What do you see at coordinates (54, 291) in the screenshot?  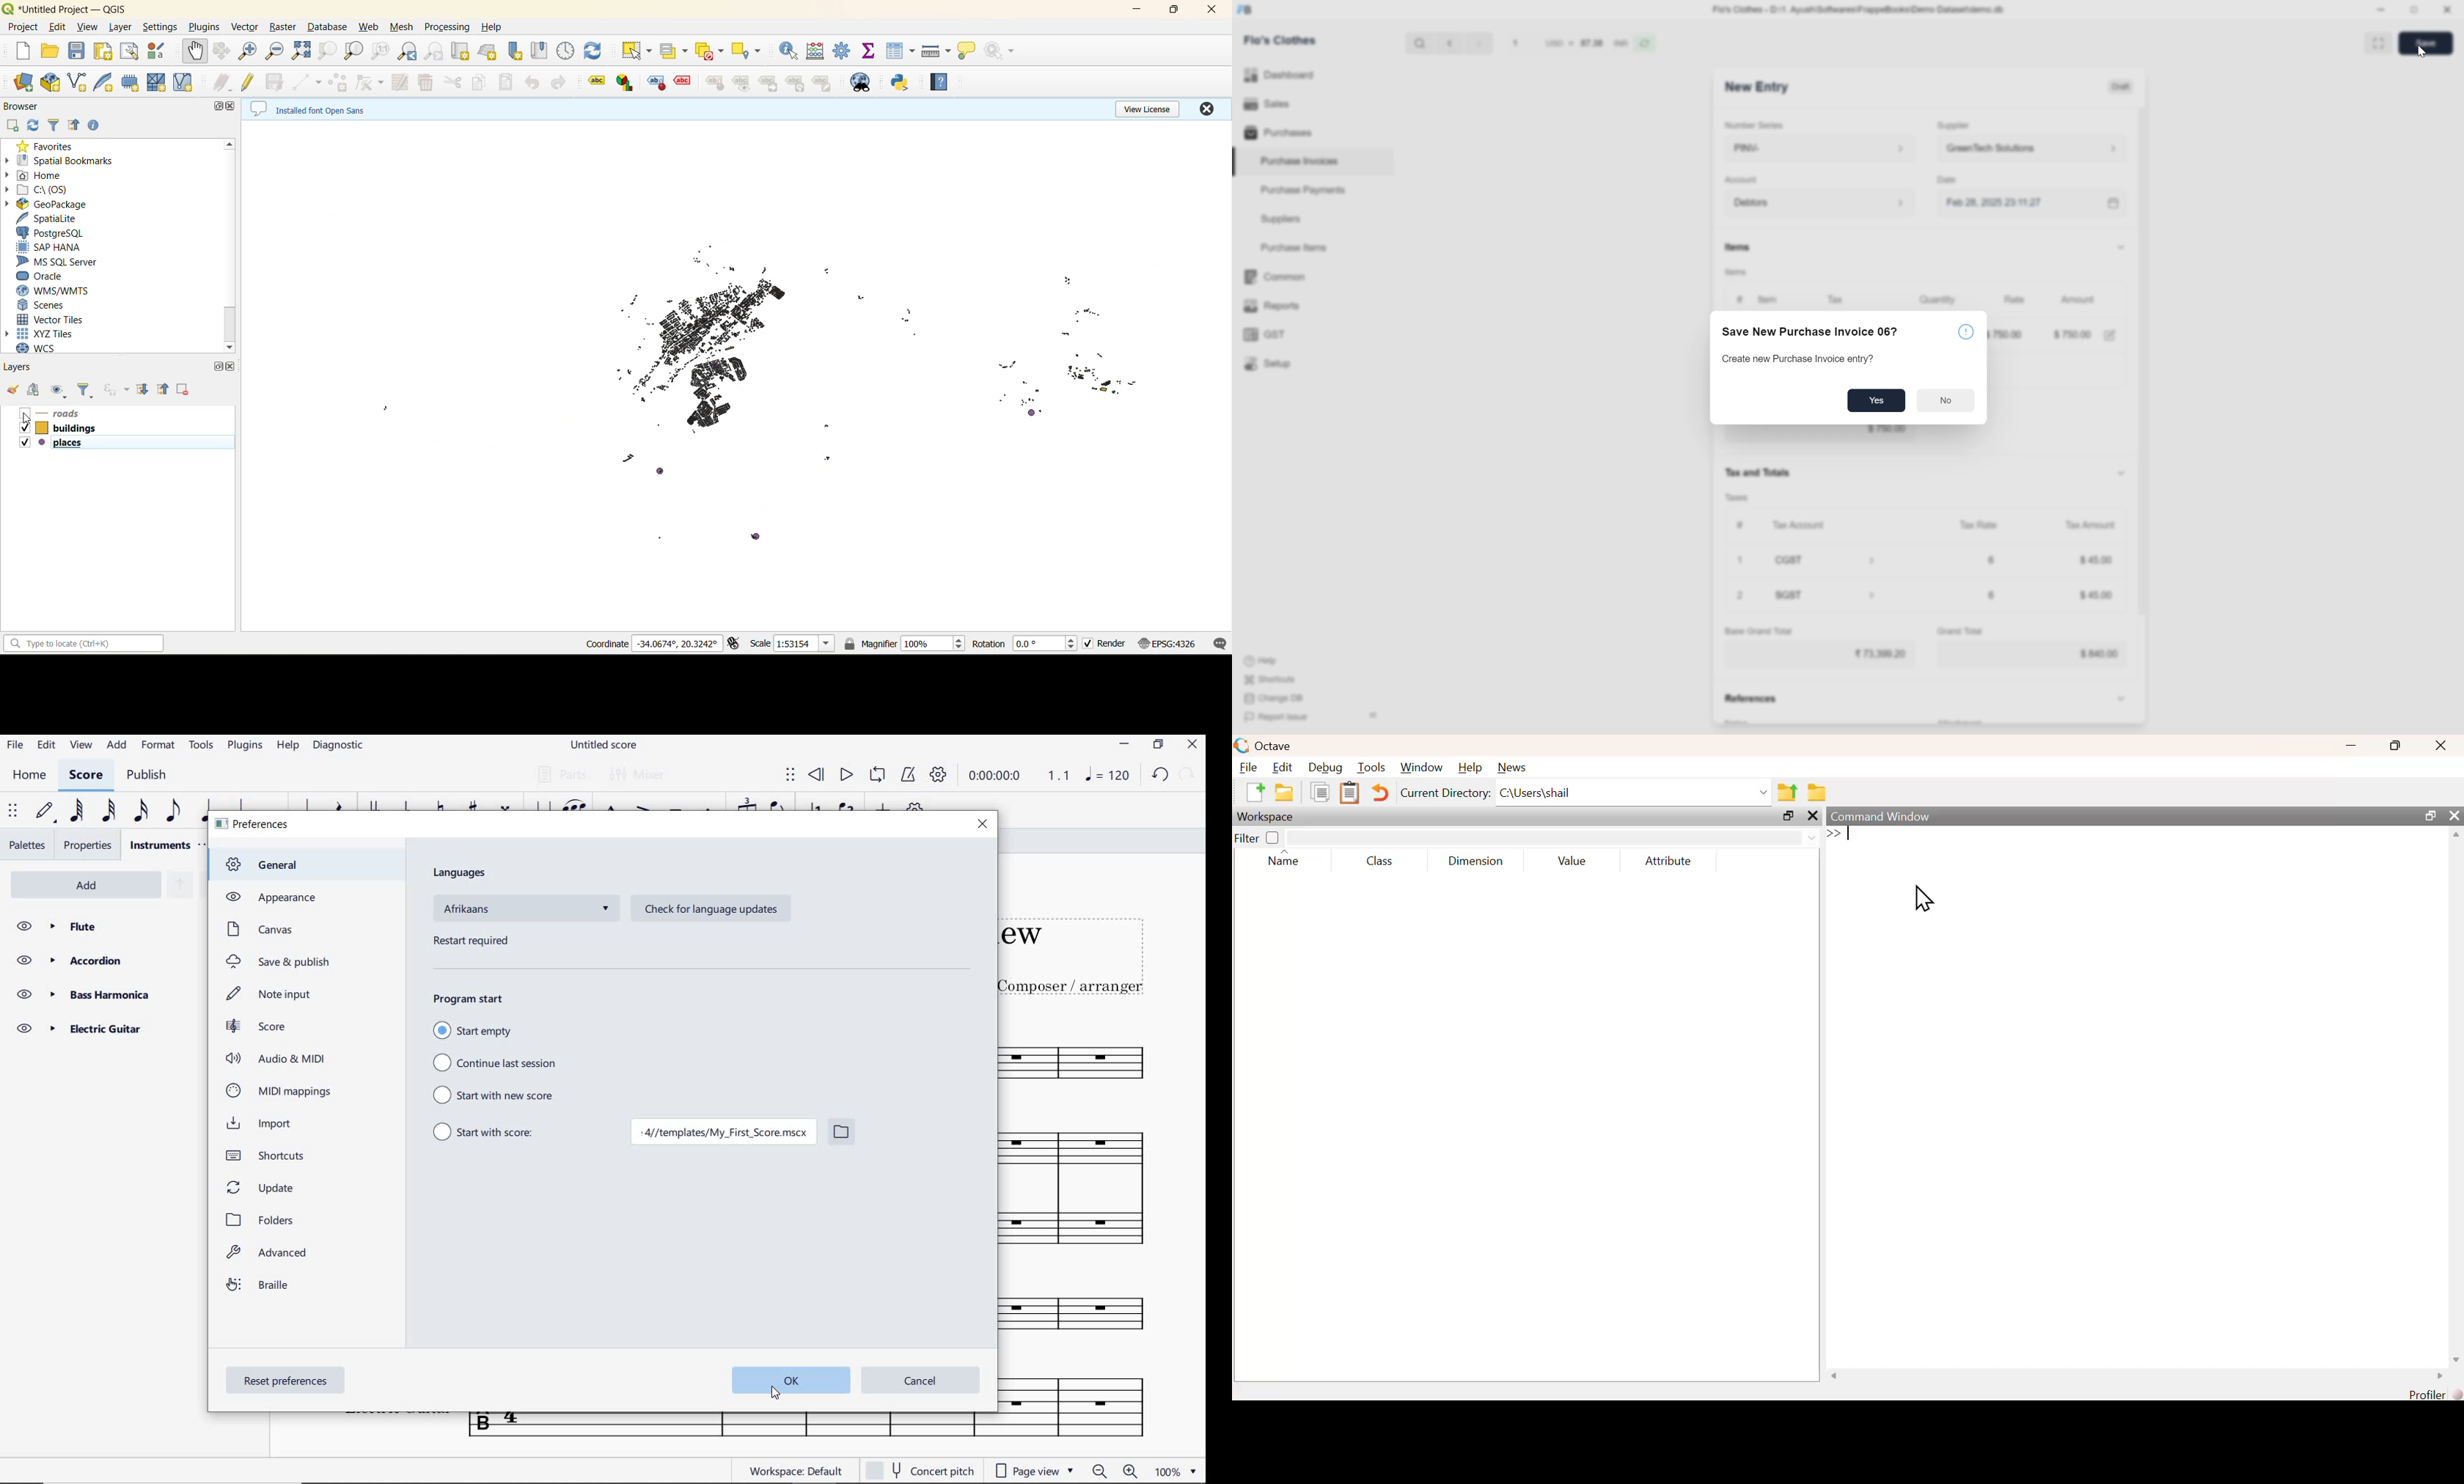 I see `wms` at bounding box center [54, 291].